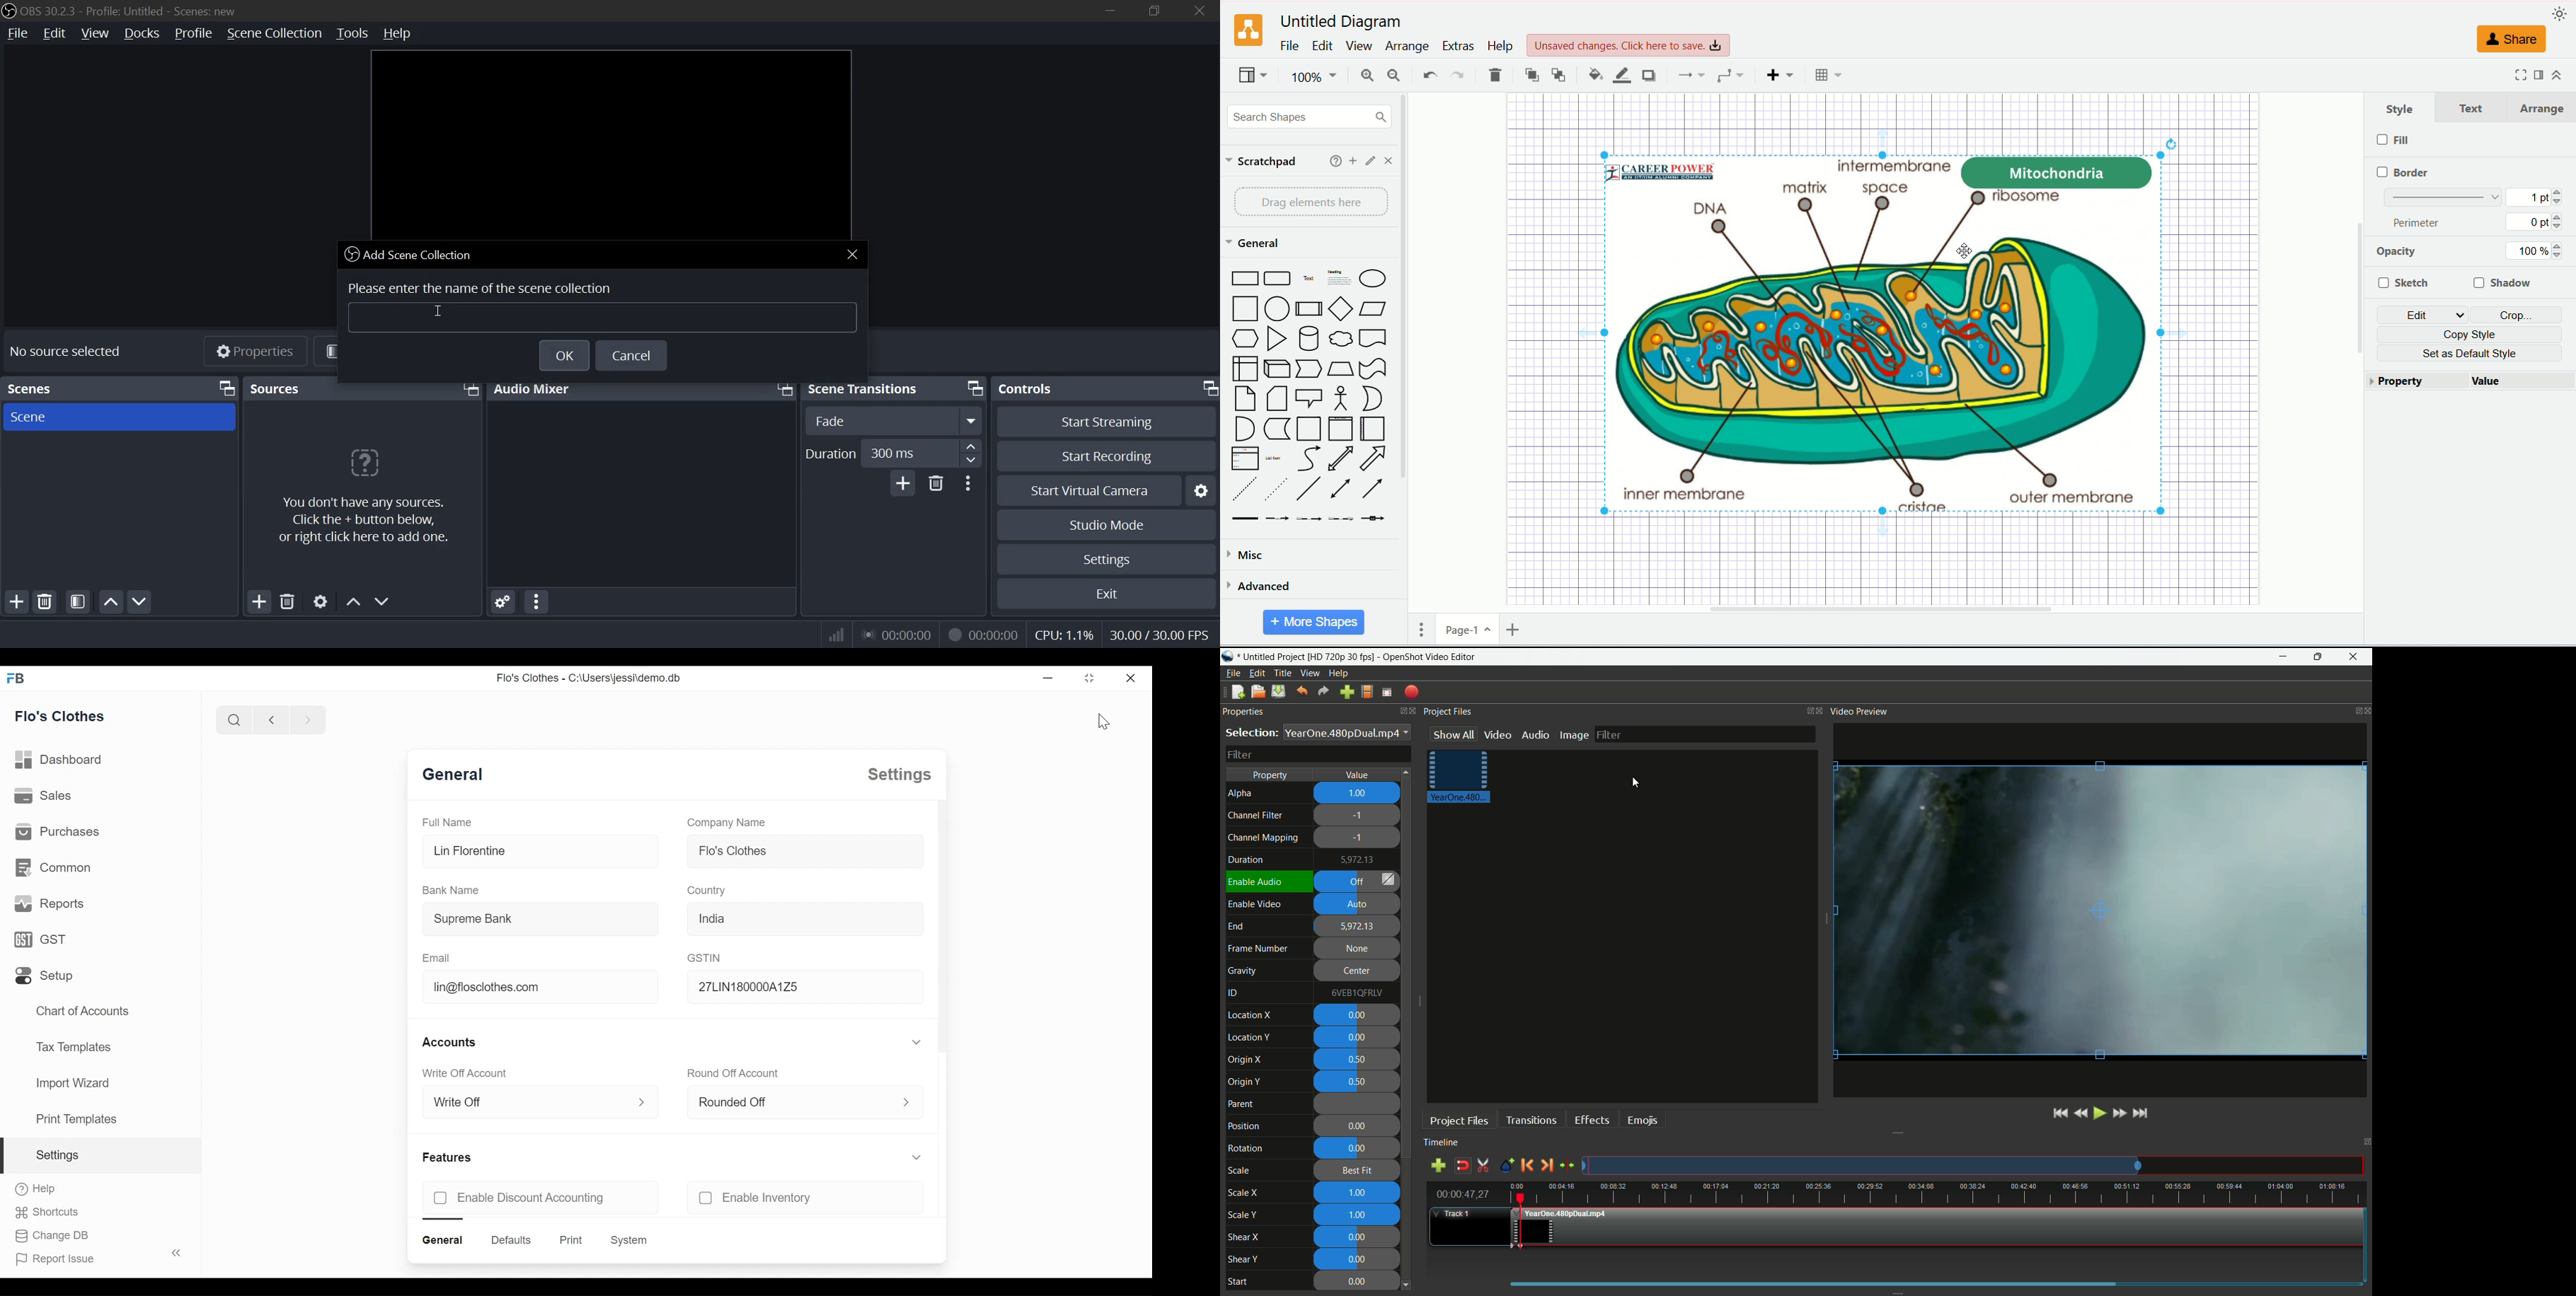 Image resolution: width=2576 pixels, height=1316 pixels. What do you see at coordinates (1302, 691) in the screenshot?
I see `undo` at bounding box center [1302, 691].